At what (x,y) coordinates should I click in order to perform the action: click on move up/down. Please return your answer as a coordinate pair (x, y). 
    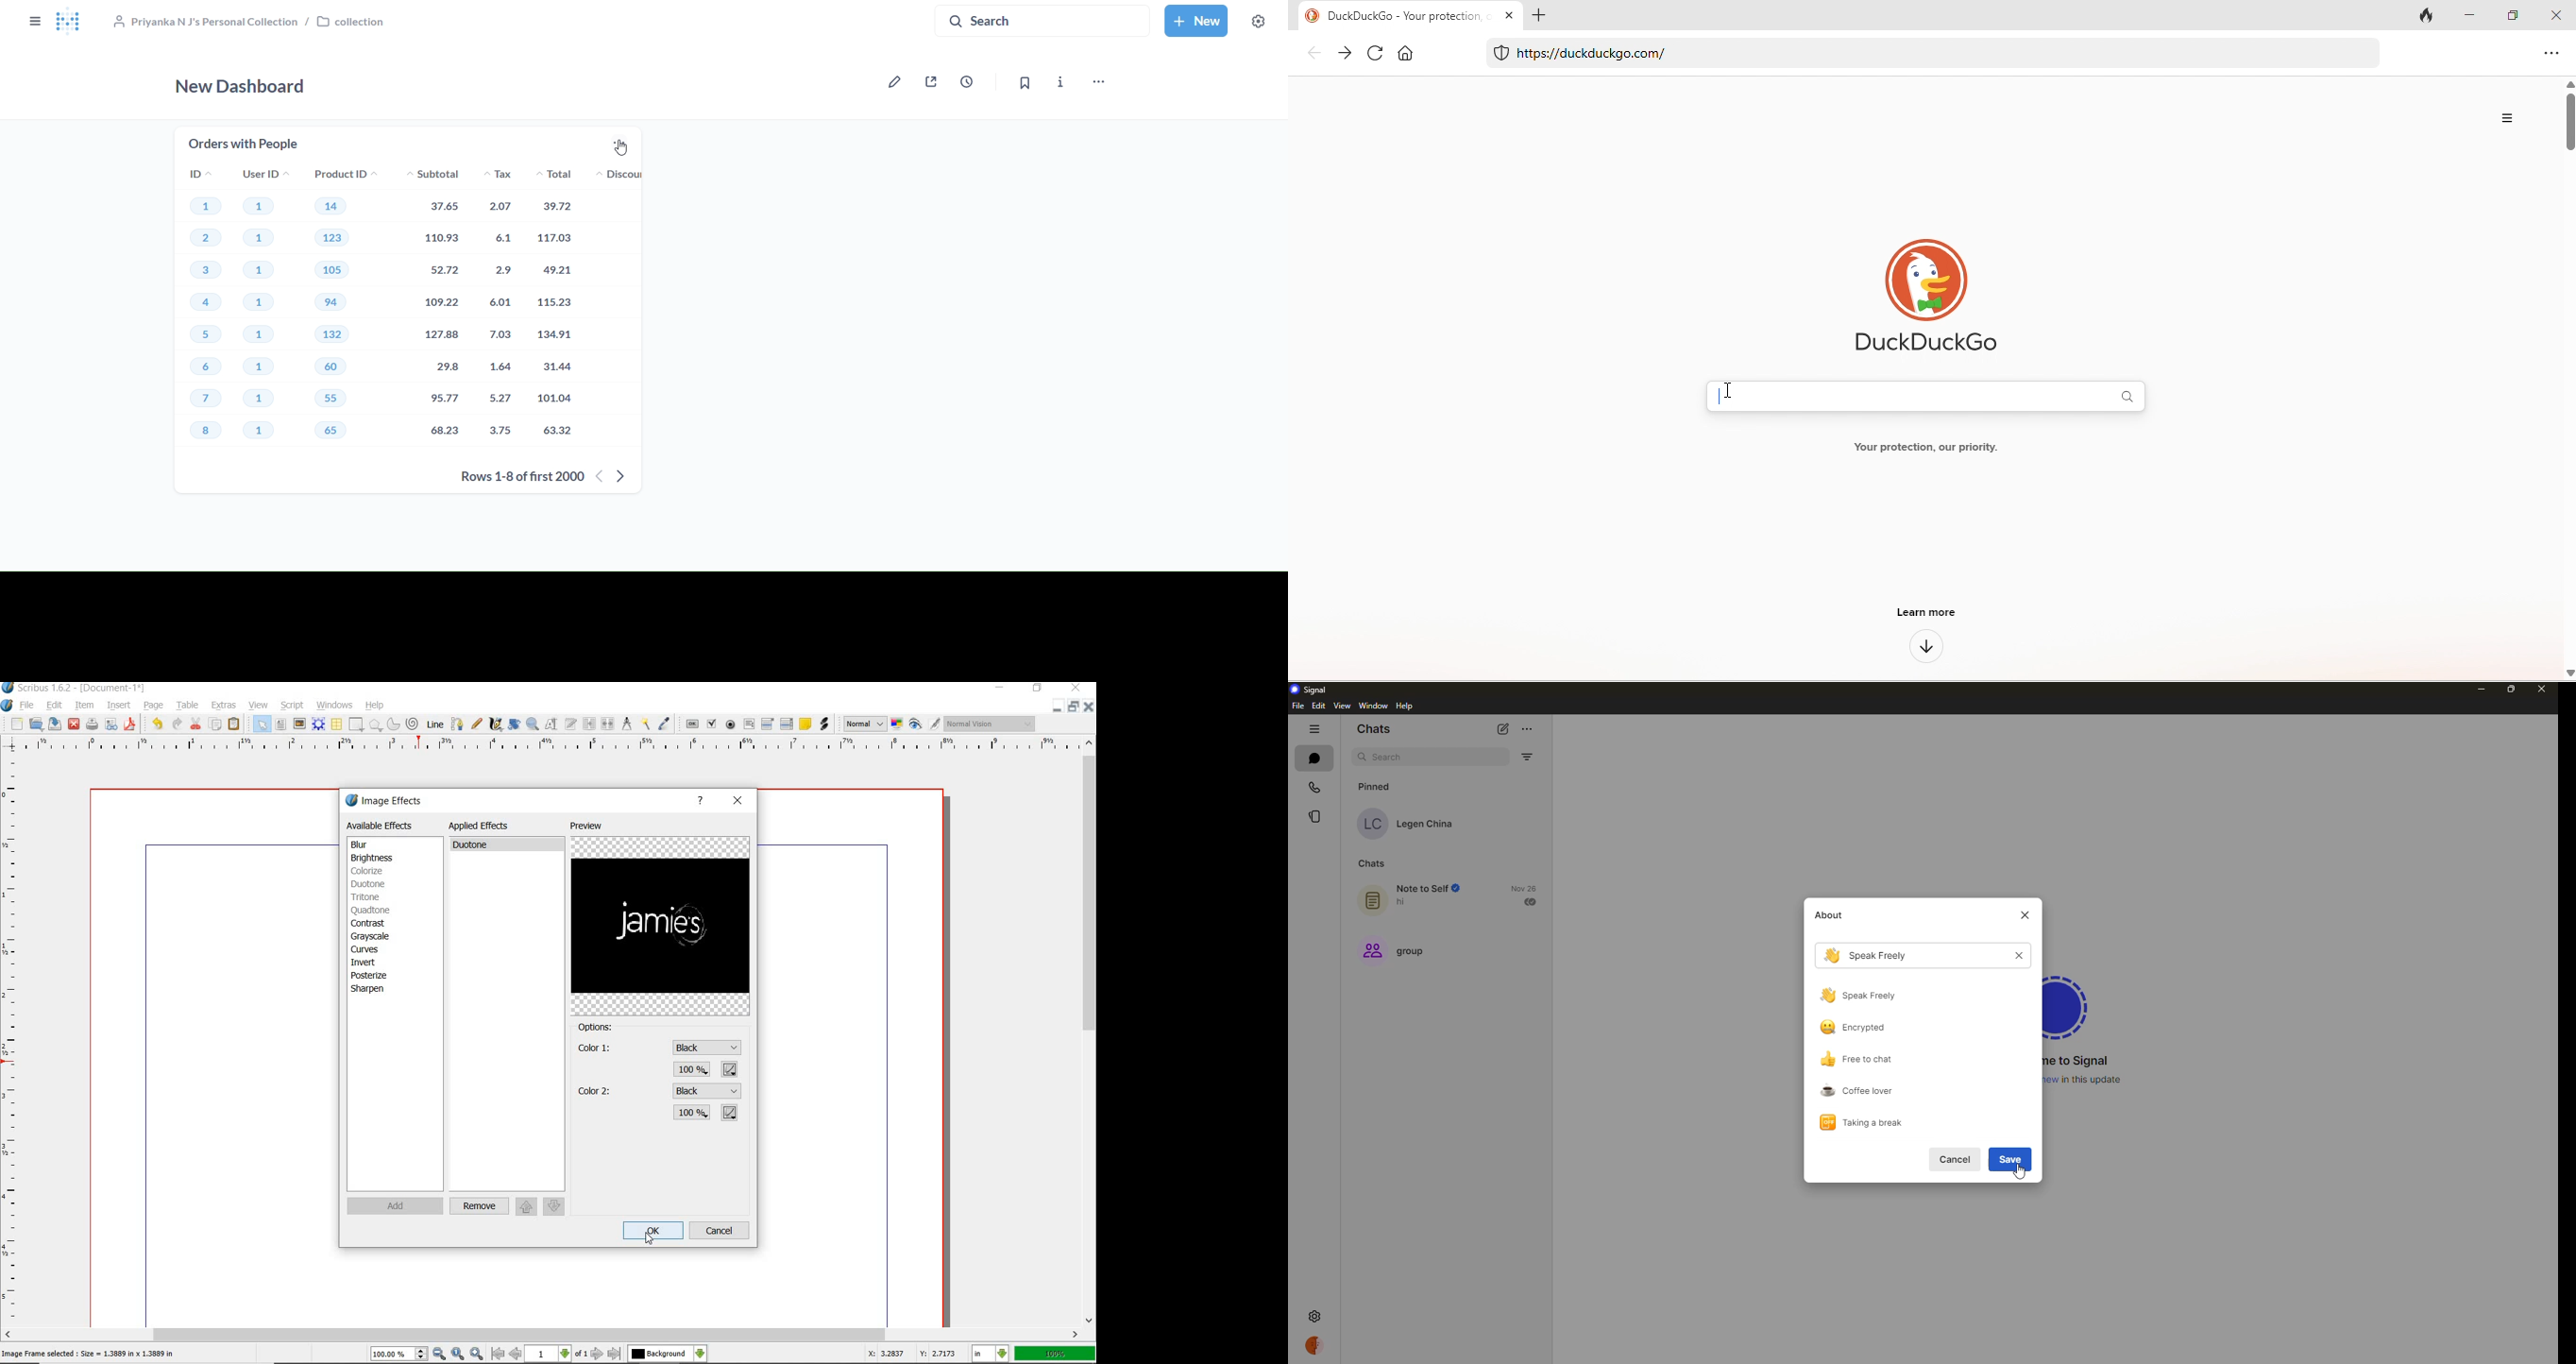
    Looking at the image, I should click on (539, 1207).